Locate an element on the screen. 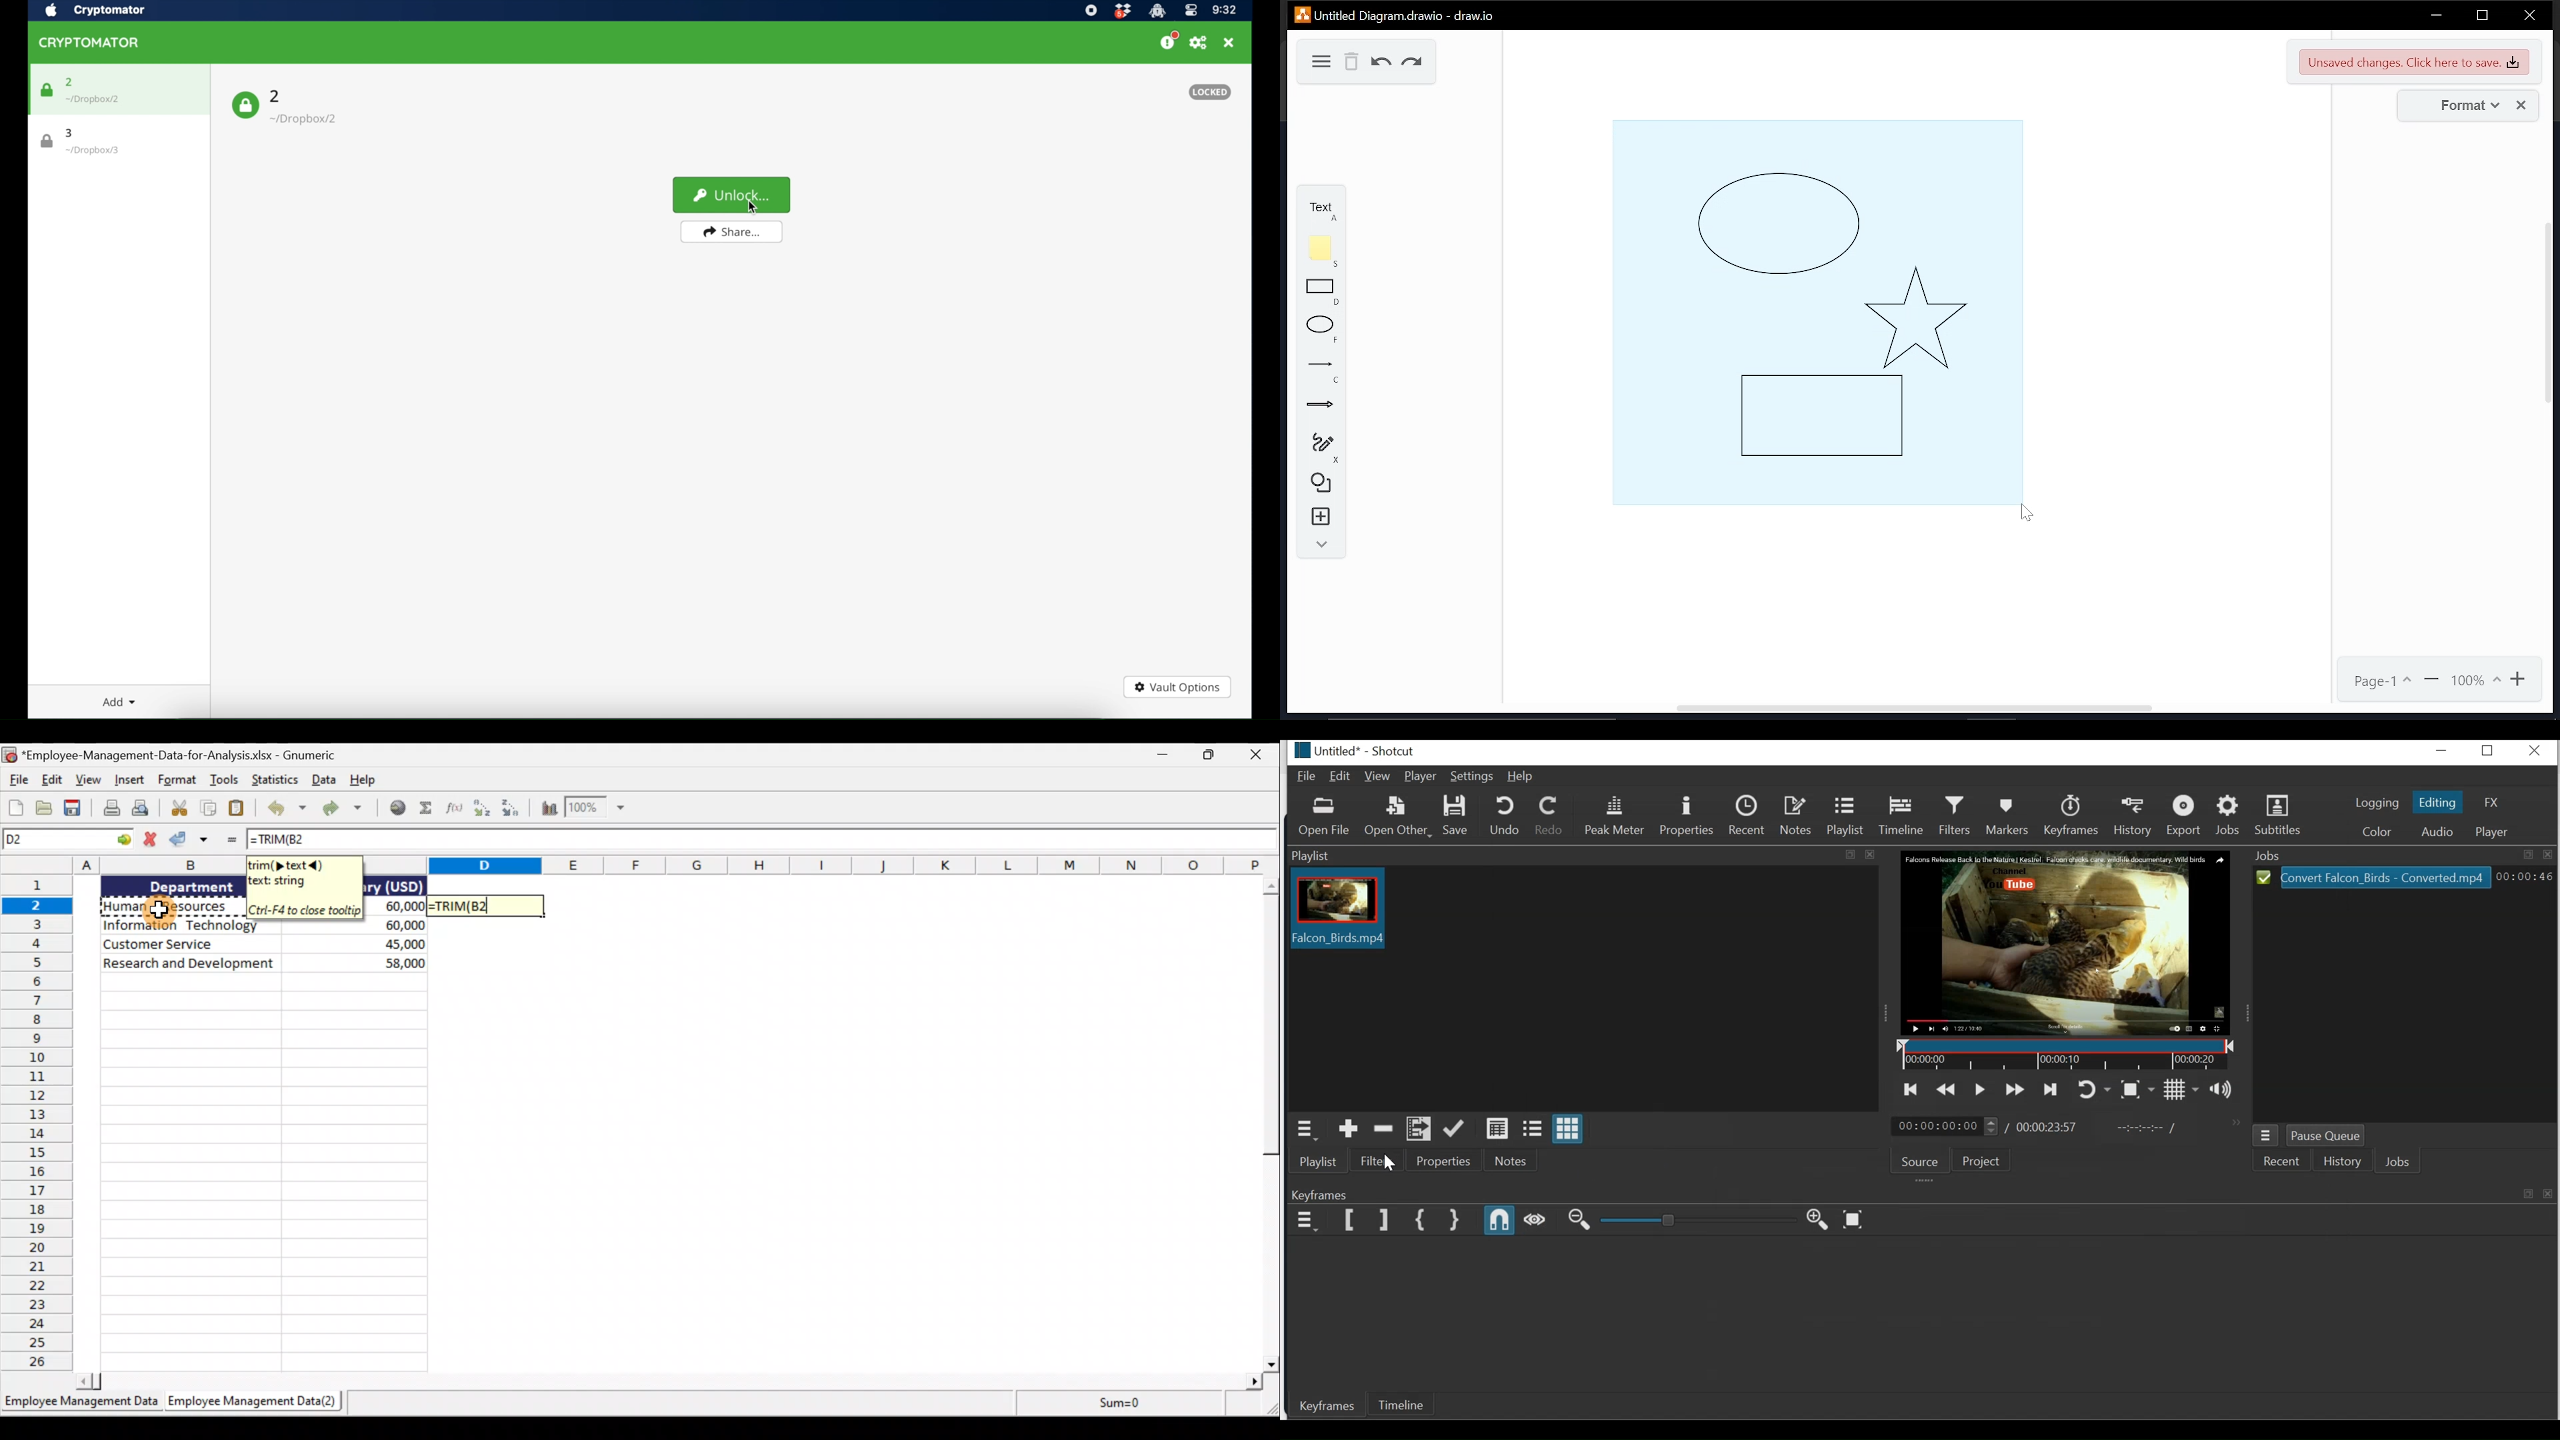 The width and height of the screenshot is (2576, 1456). Open File  is located at coordinates (1325, 818).